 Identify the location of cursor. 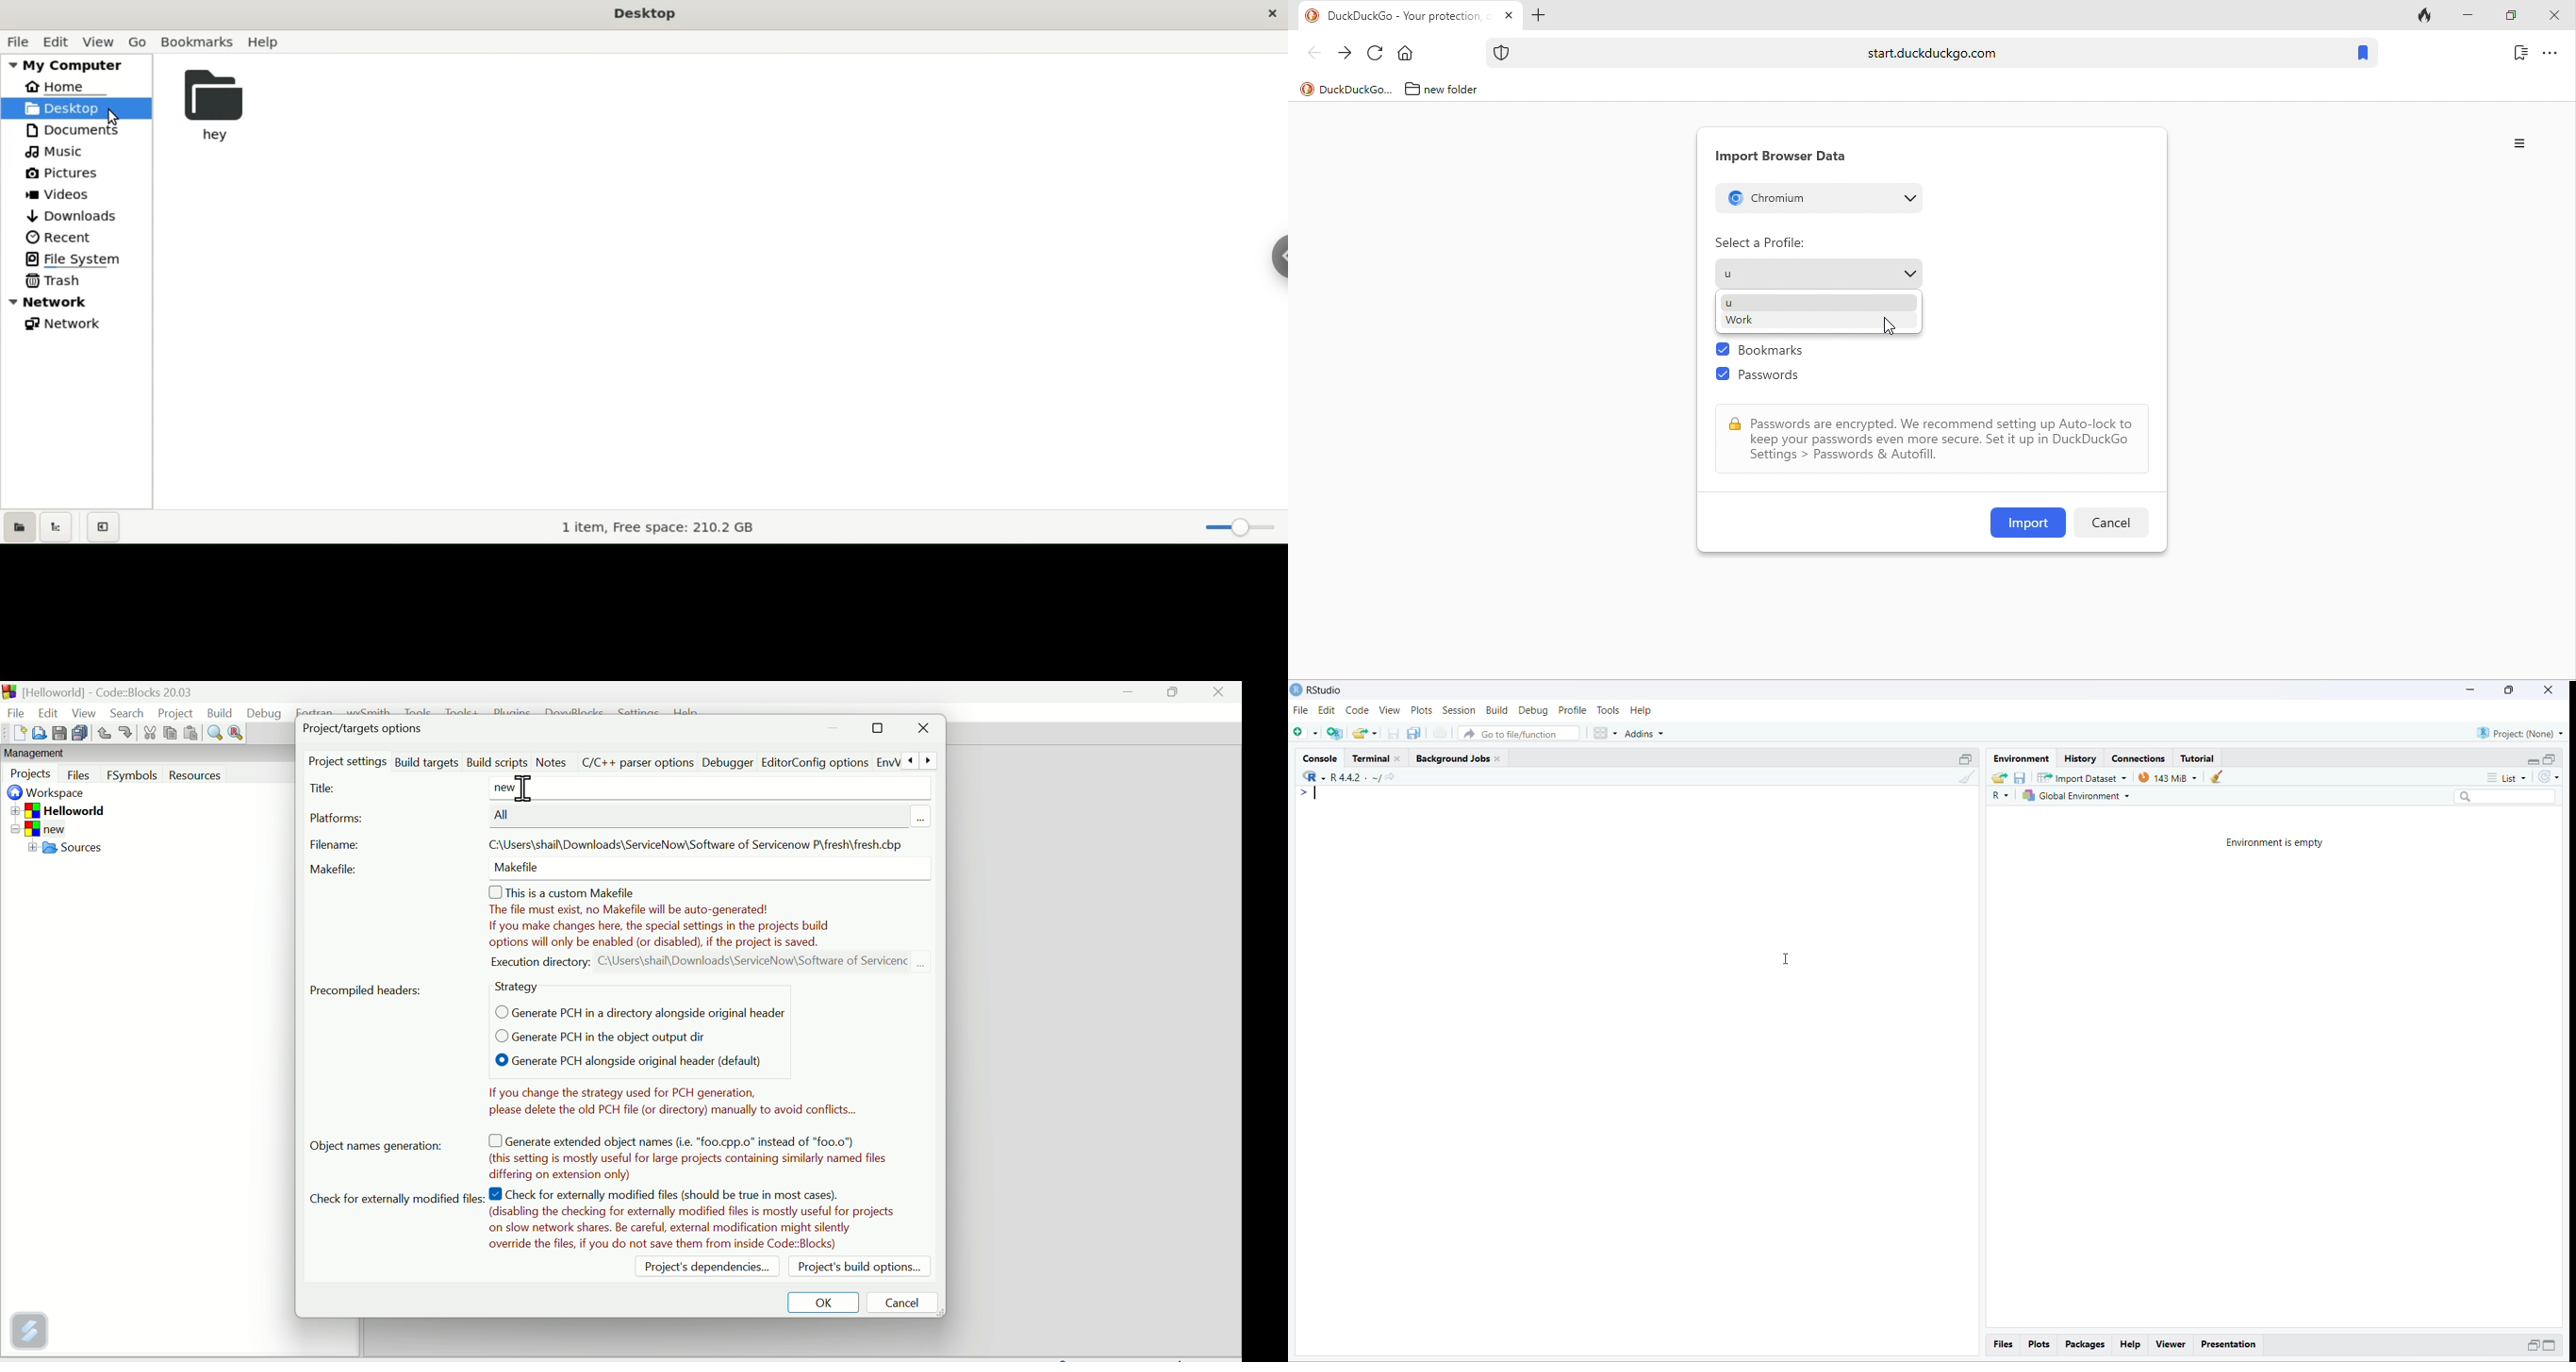
(1784, 959).